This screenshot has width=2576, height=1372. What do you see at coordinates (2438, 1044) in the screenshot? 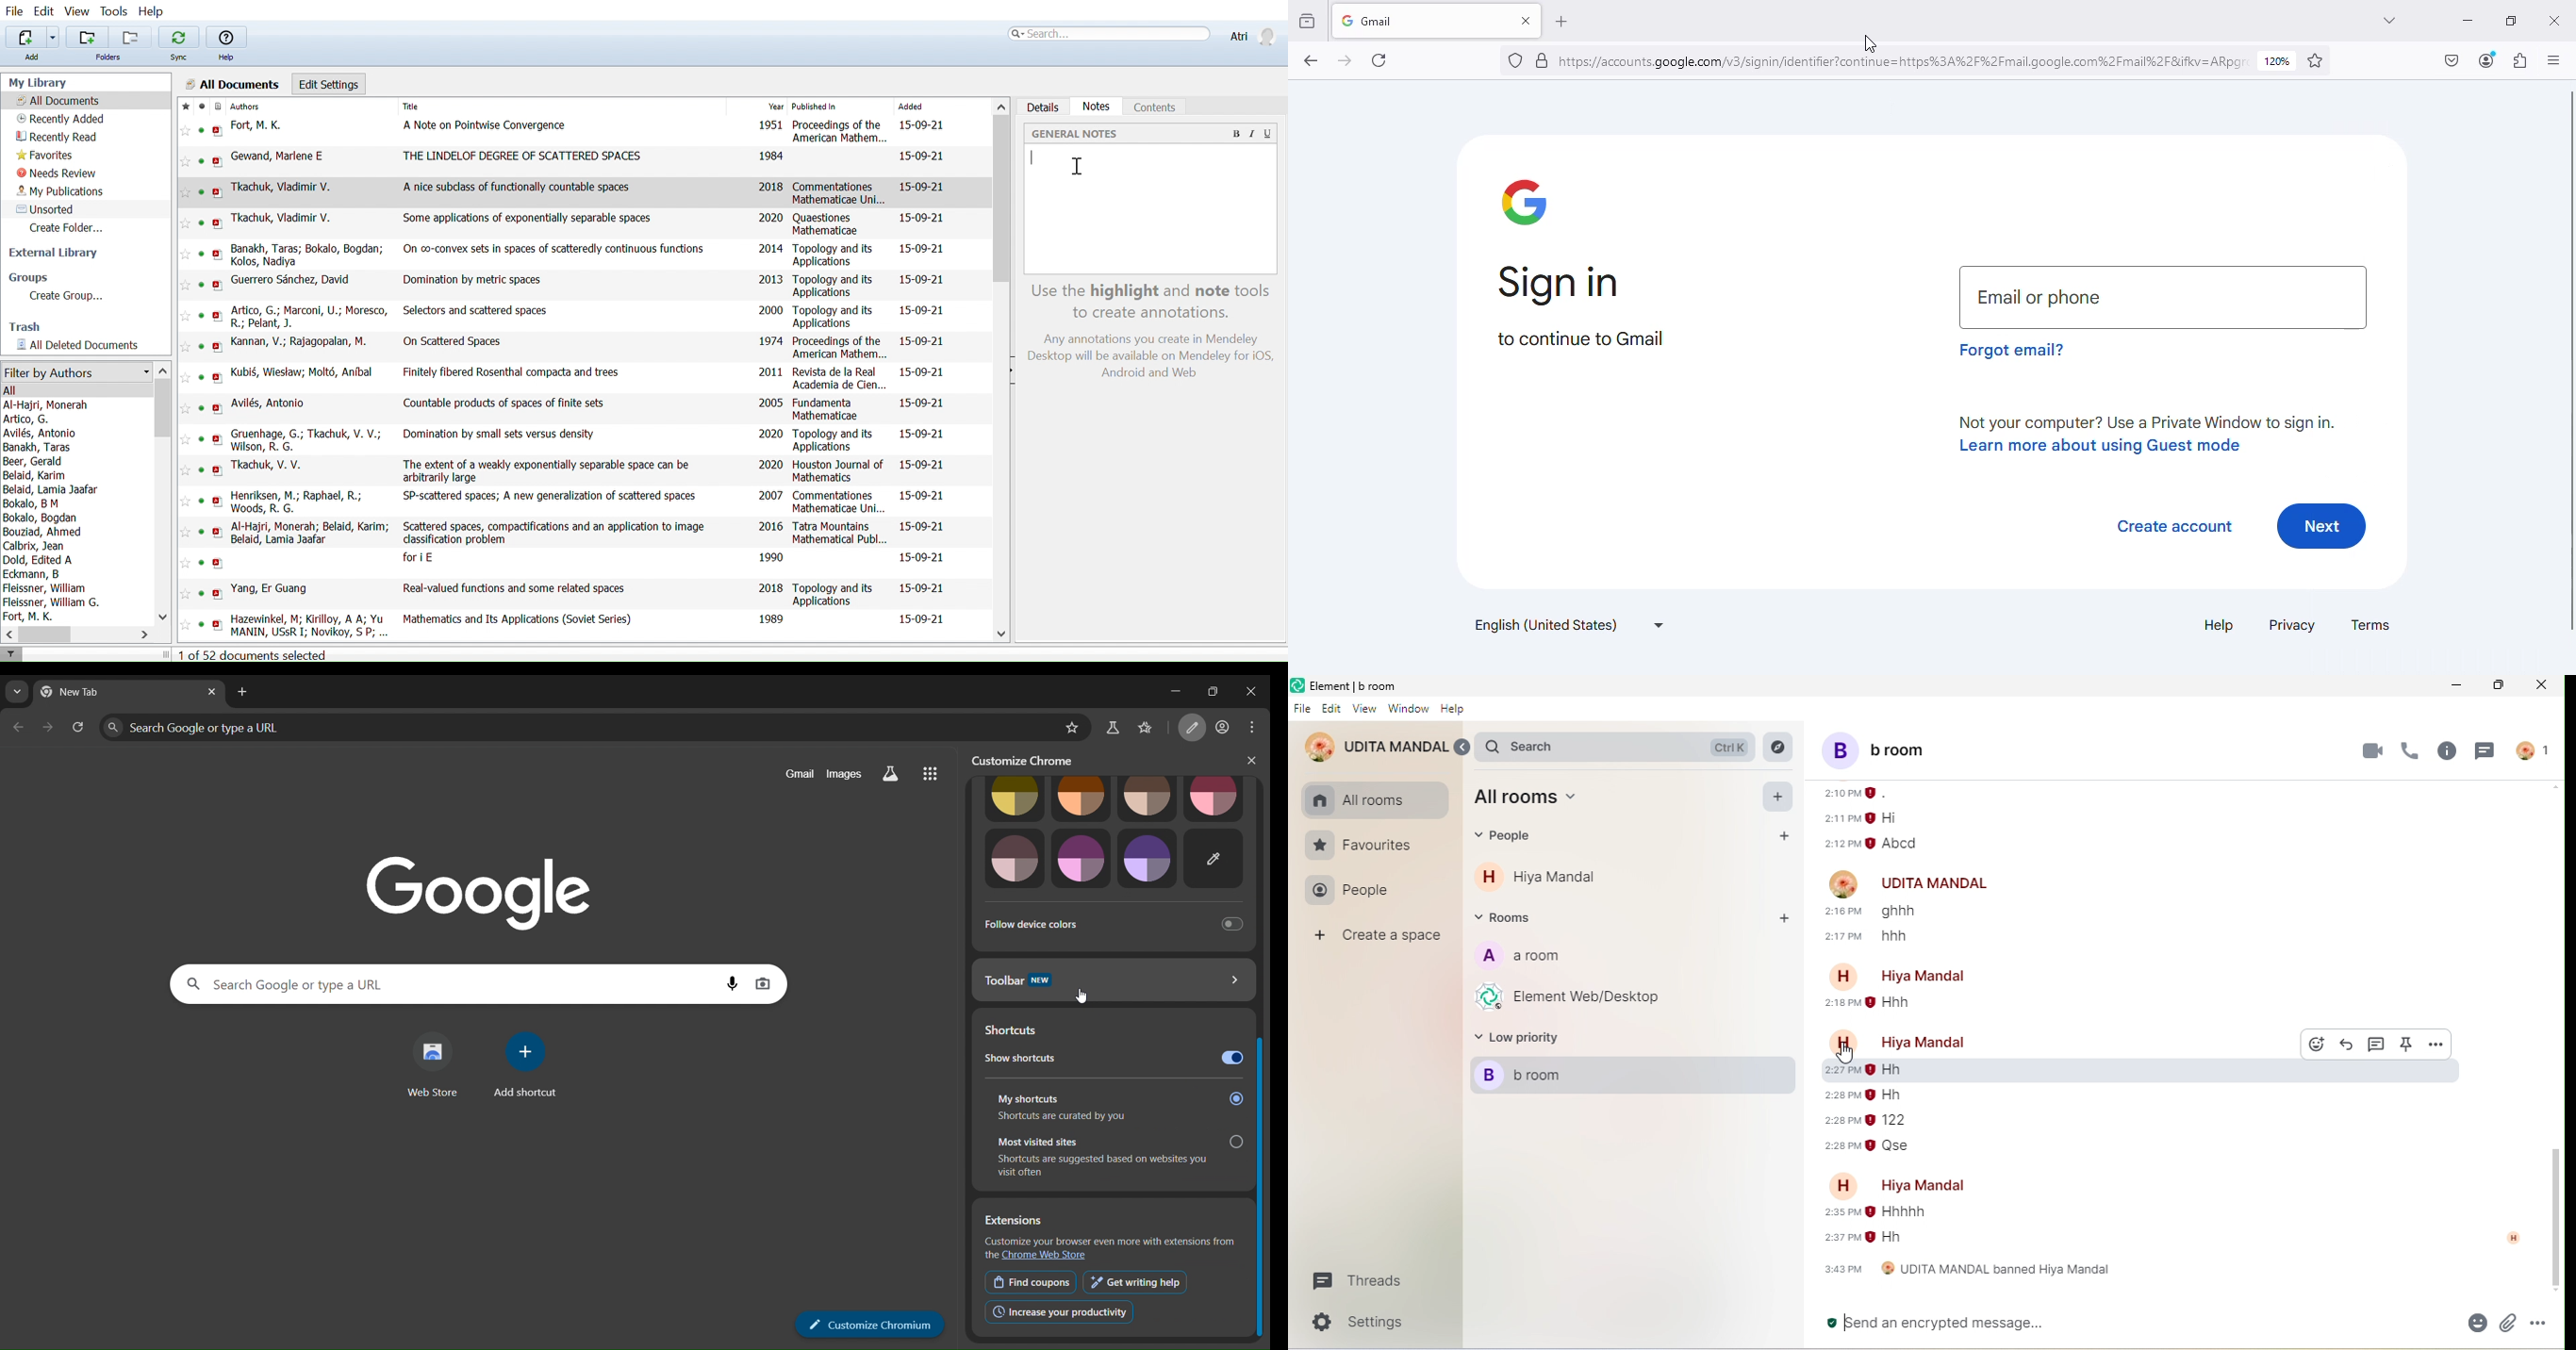
I see `option` at bounding box center [2438, 1044].